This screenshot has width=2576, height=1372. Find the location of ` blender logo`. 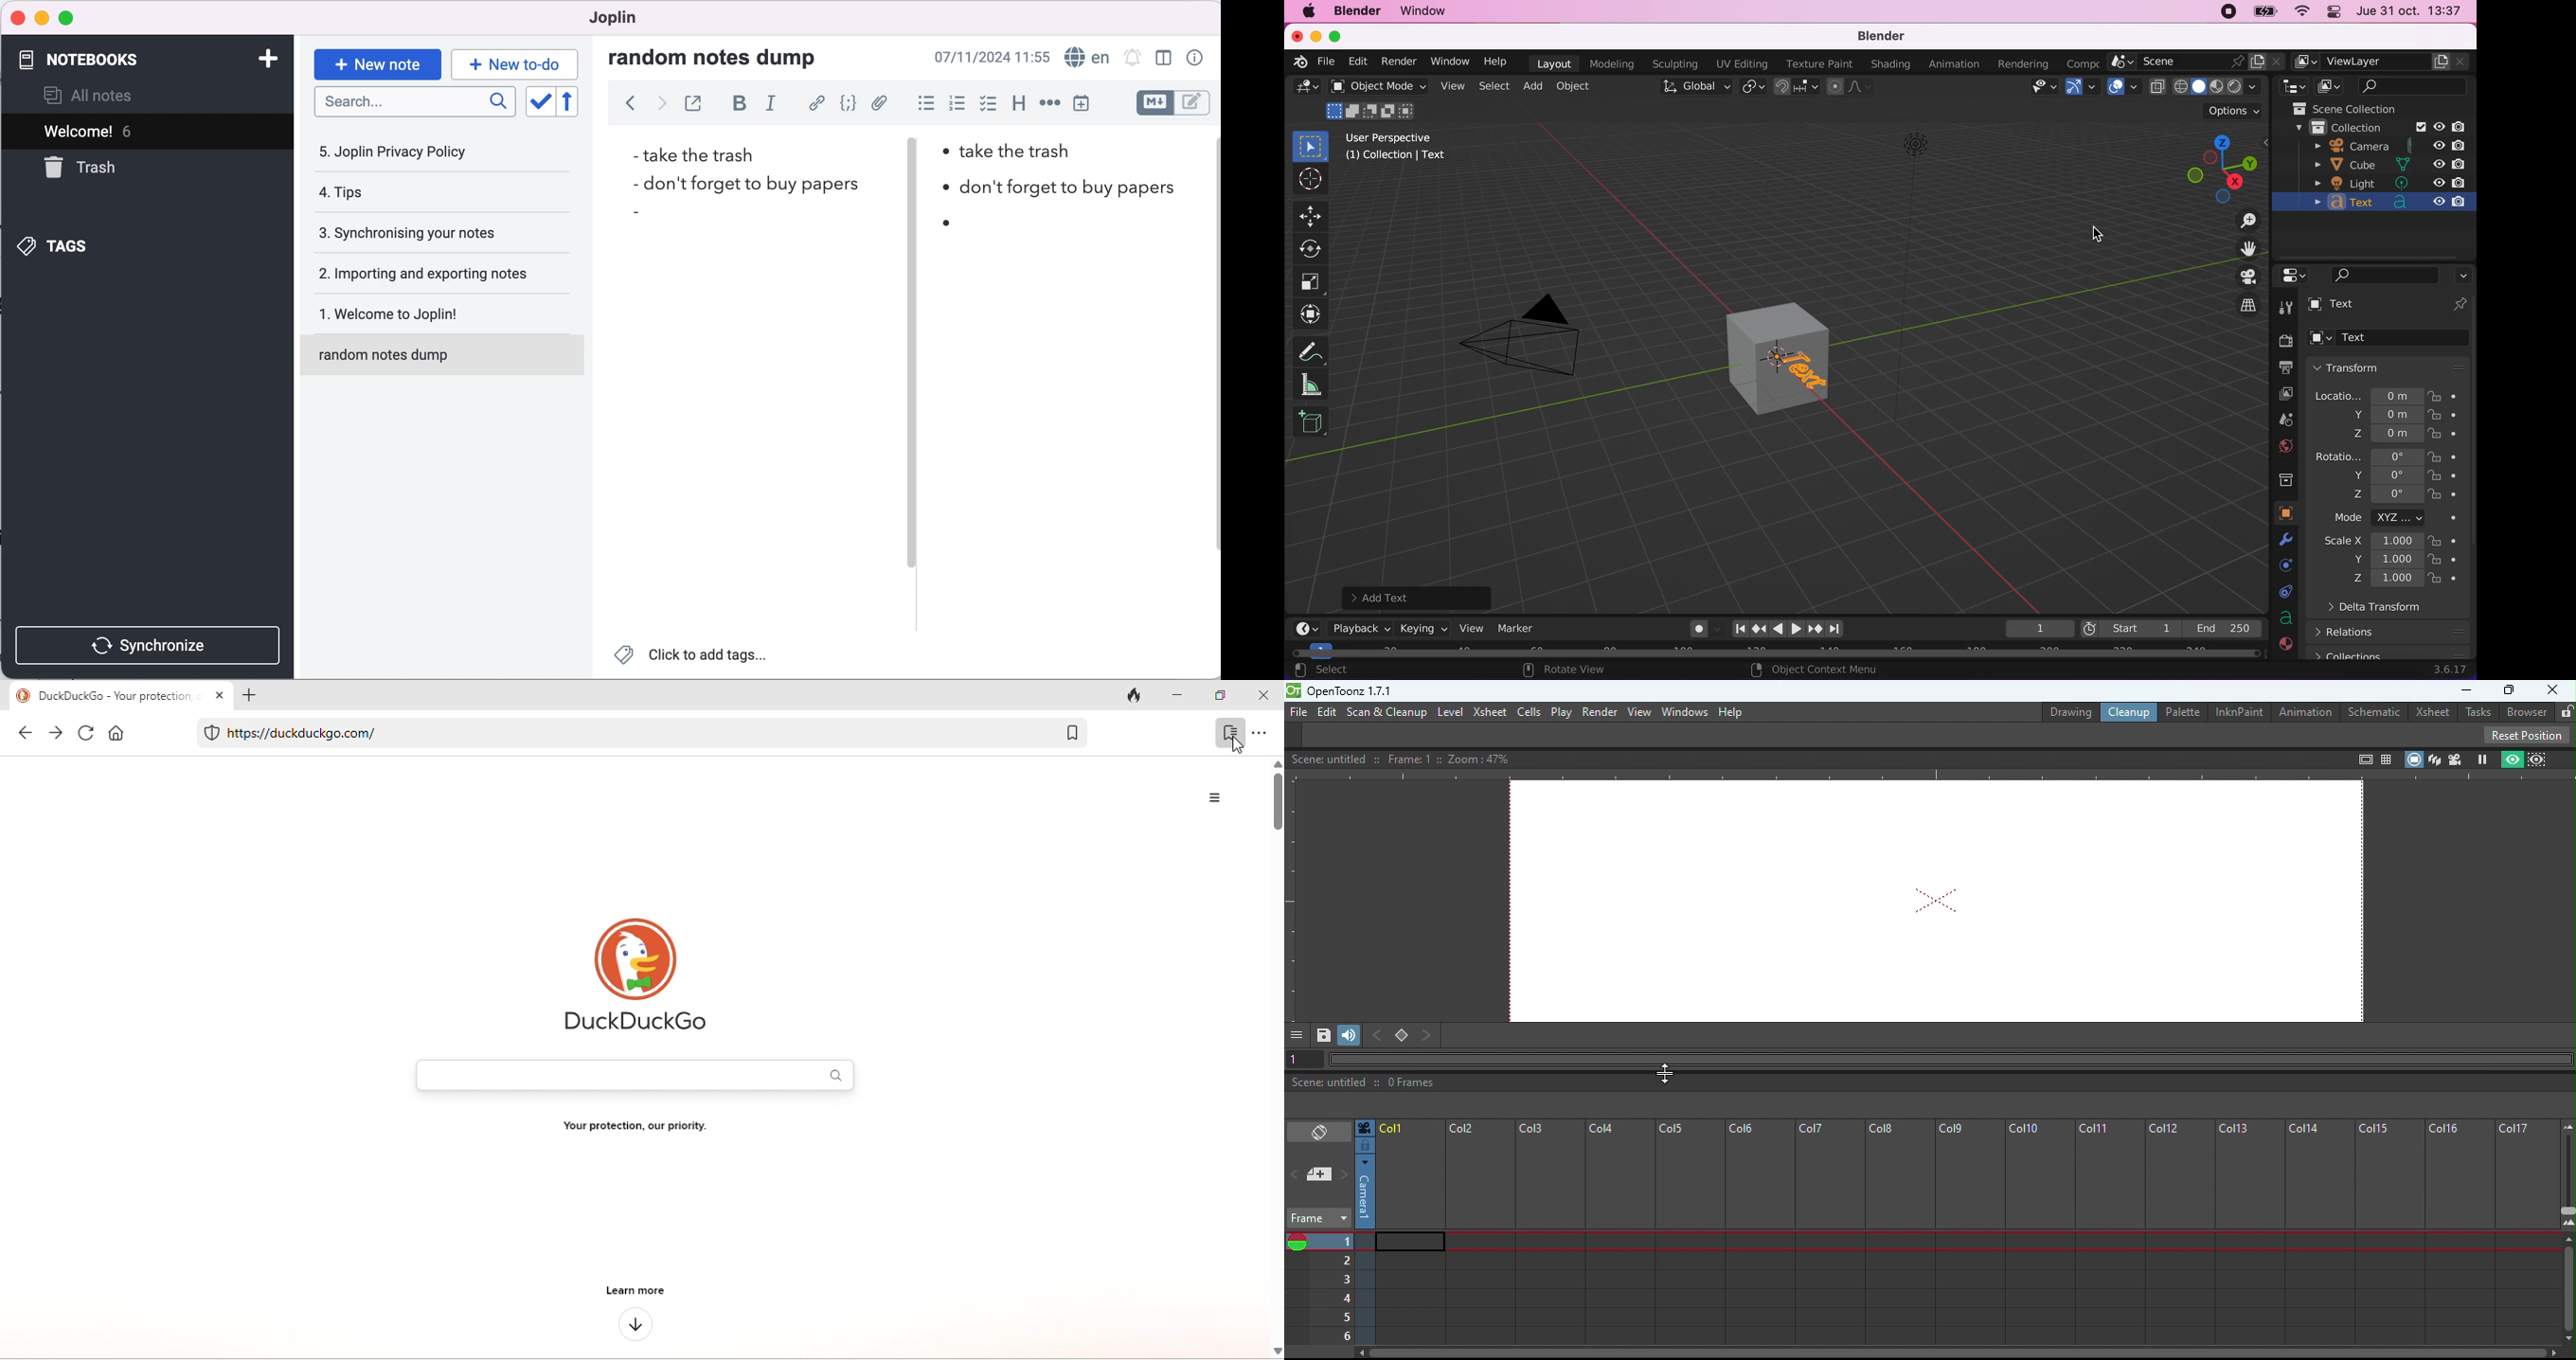

 blender logo is located at coordinates (1300, 62).